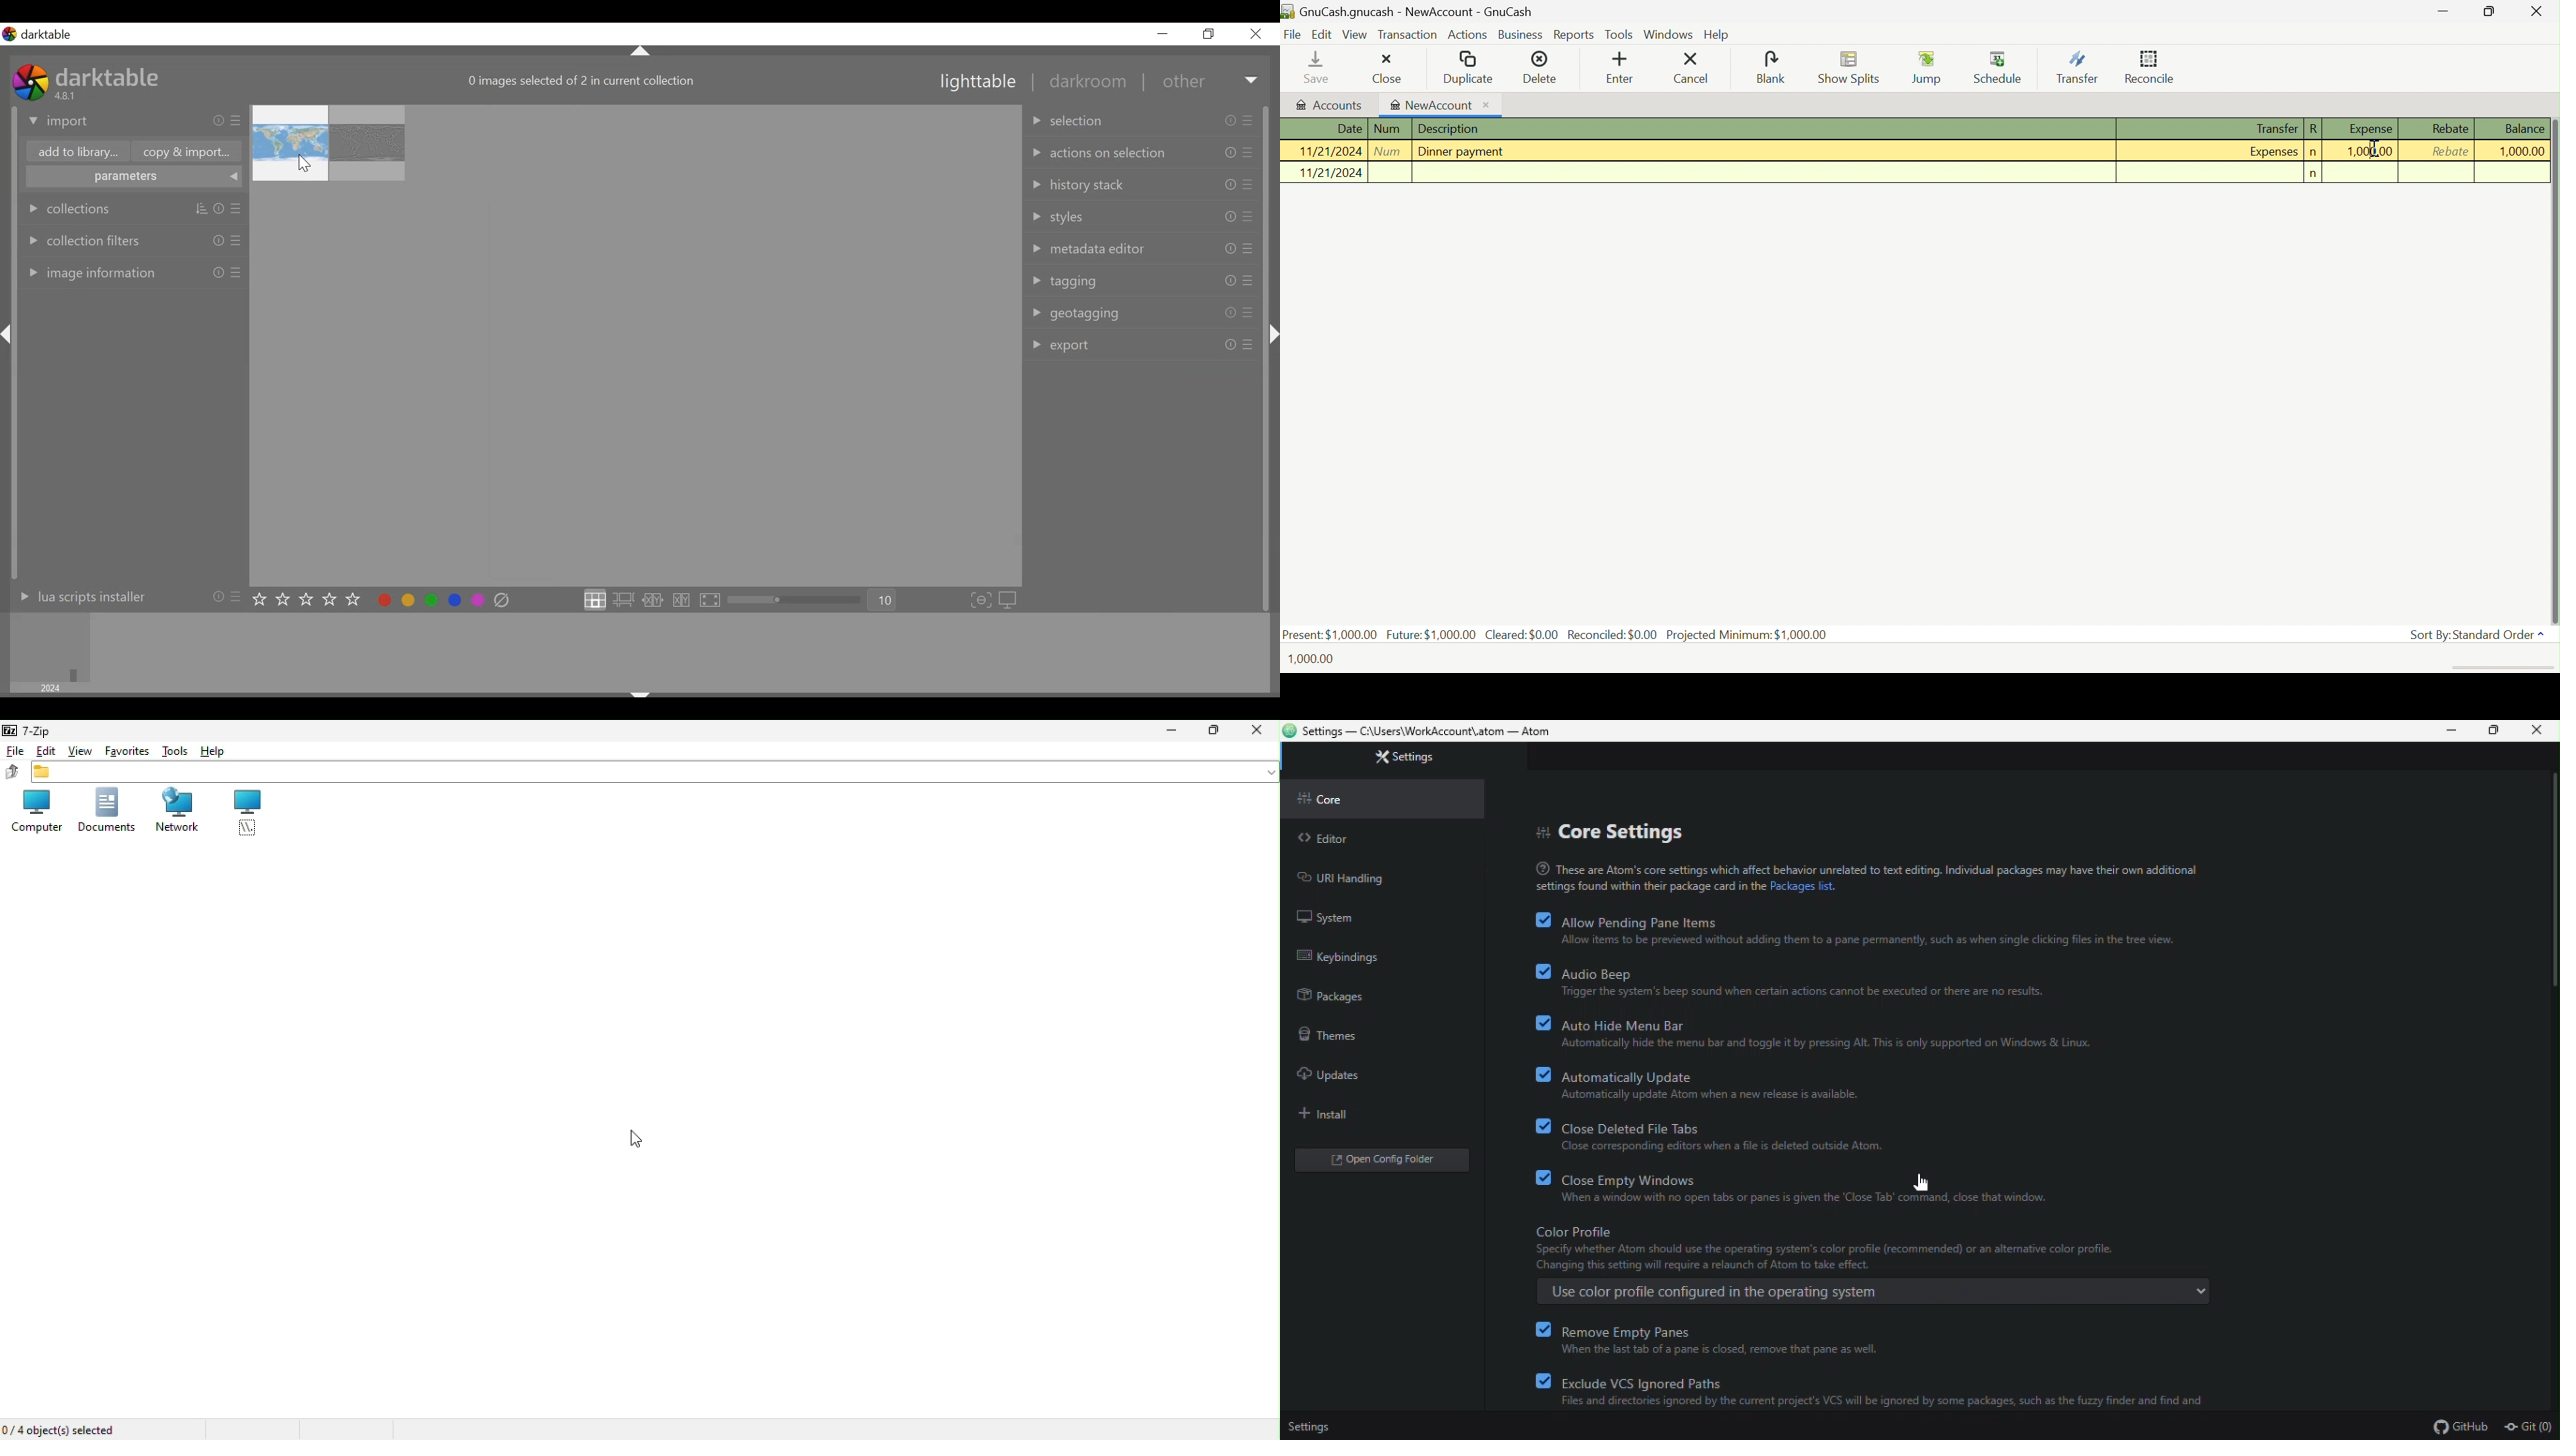  Describe the element at coordinates (2450, 150) in the screenshot. I see `Rebate` at that location.